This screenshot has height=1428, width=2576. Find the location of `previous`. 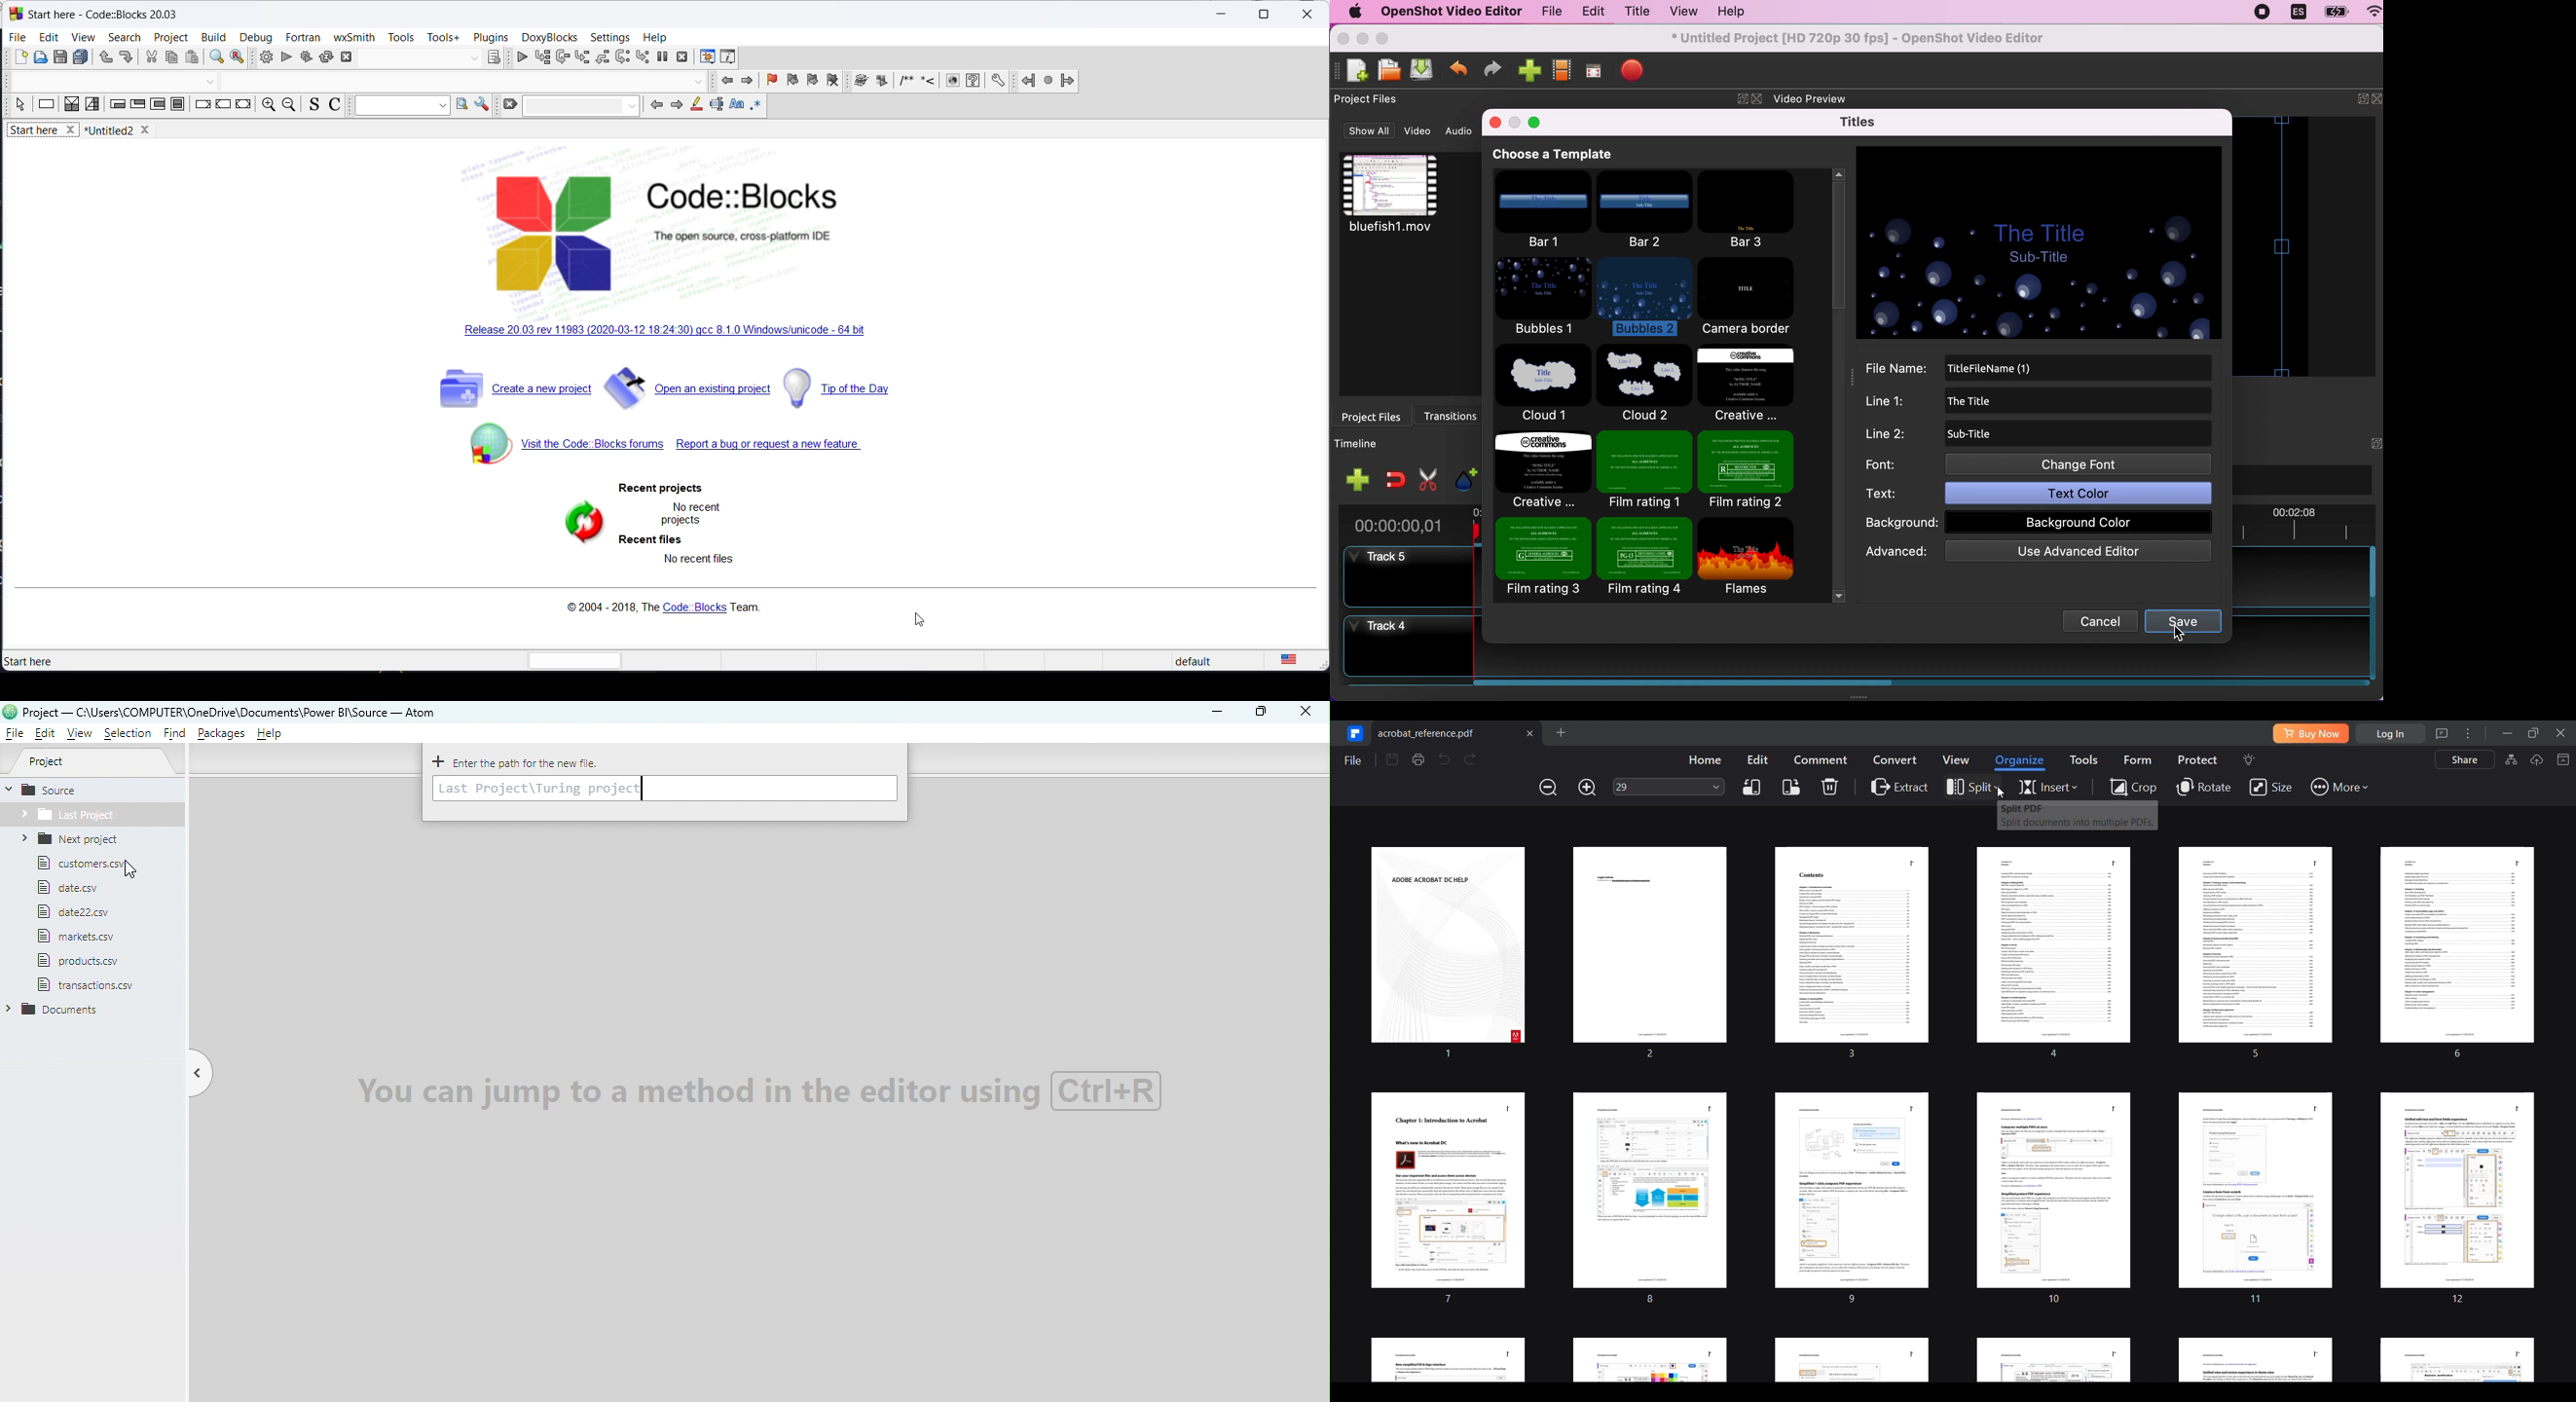

previous is located at coordinates (728, 82).